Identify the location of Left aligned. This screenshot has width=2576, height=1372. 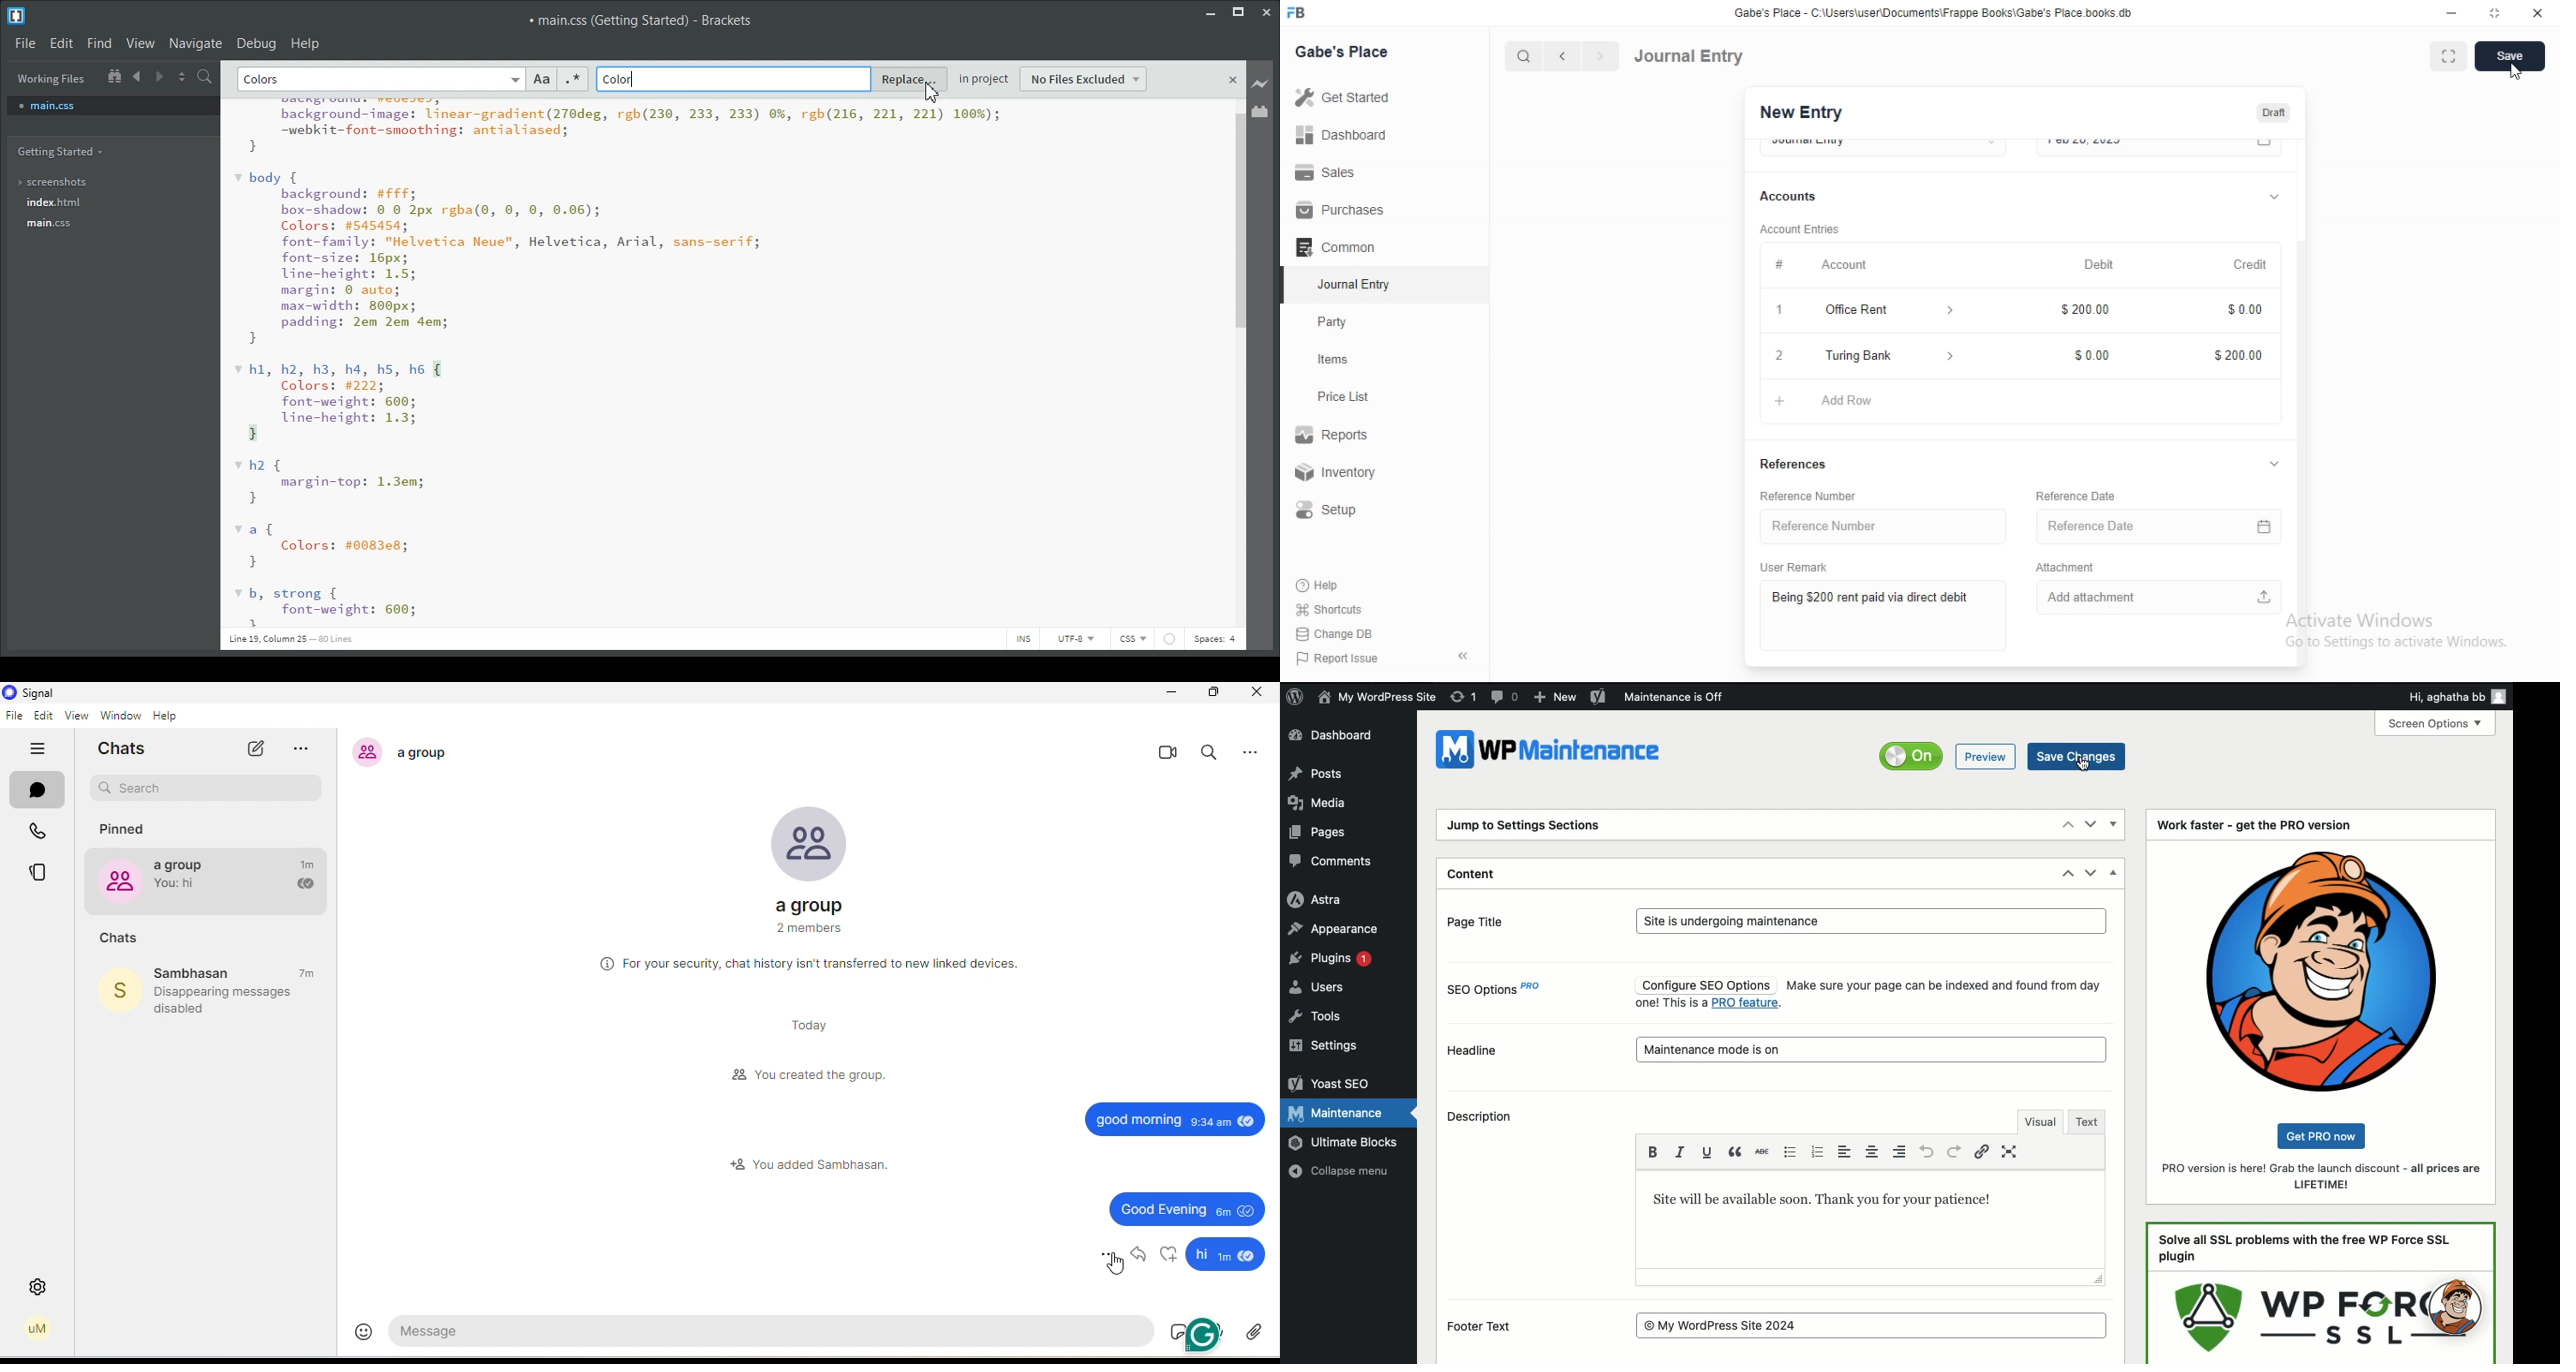
(1848, 1152).